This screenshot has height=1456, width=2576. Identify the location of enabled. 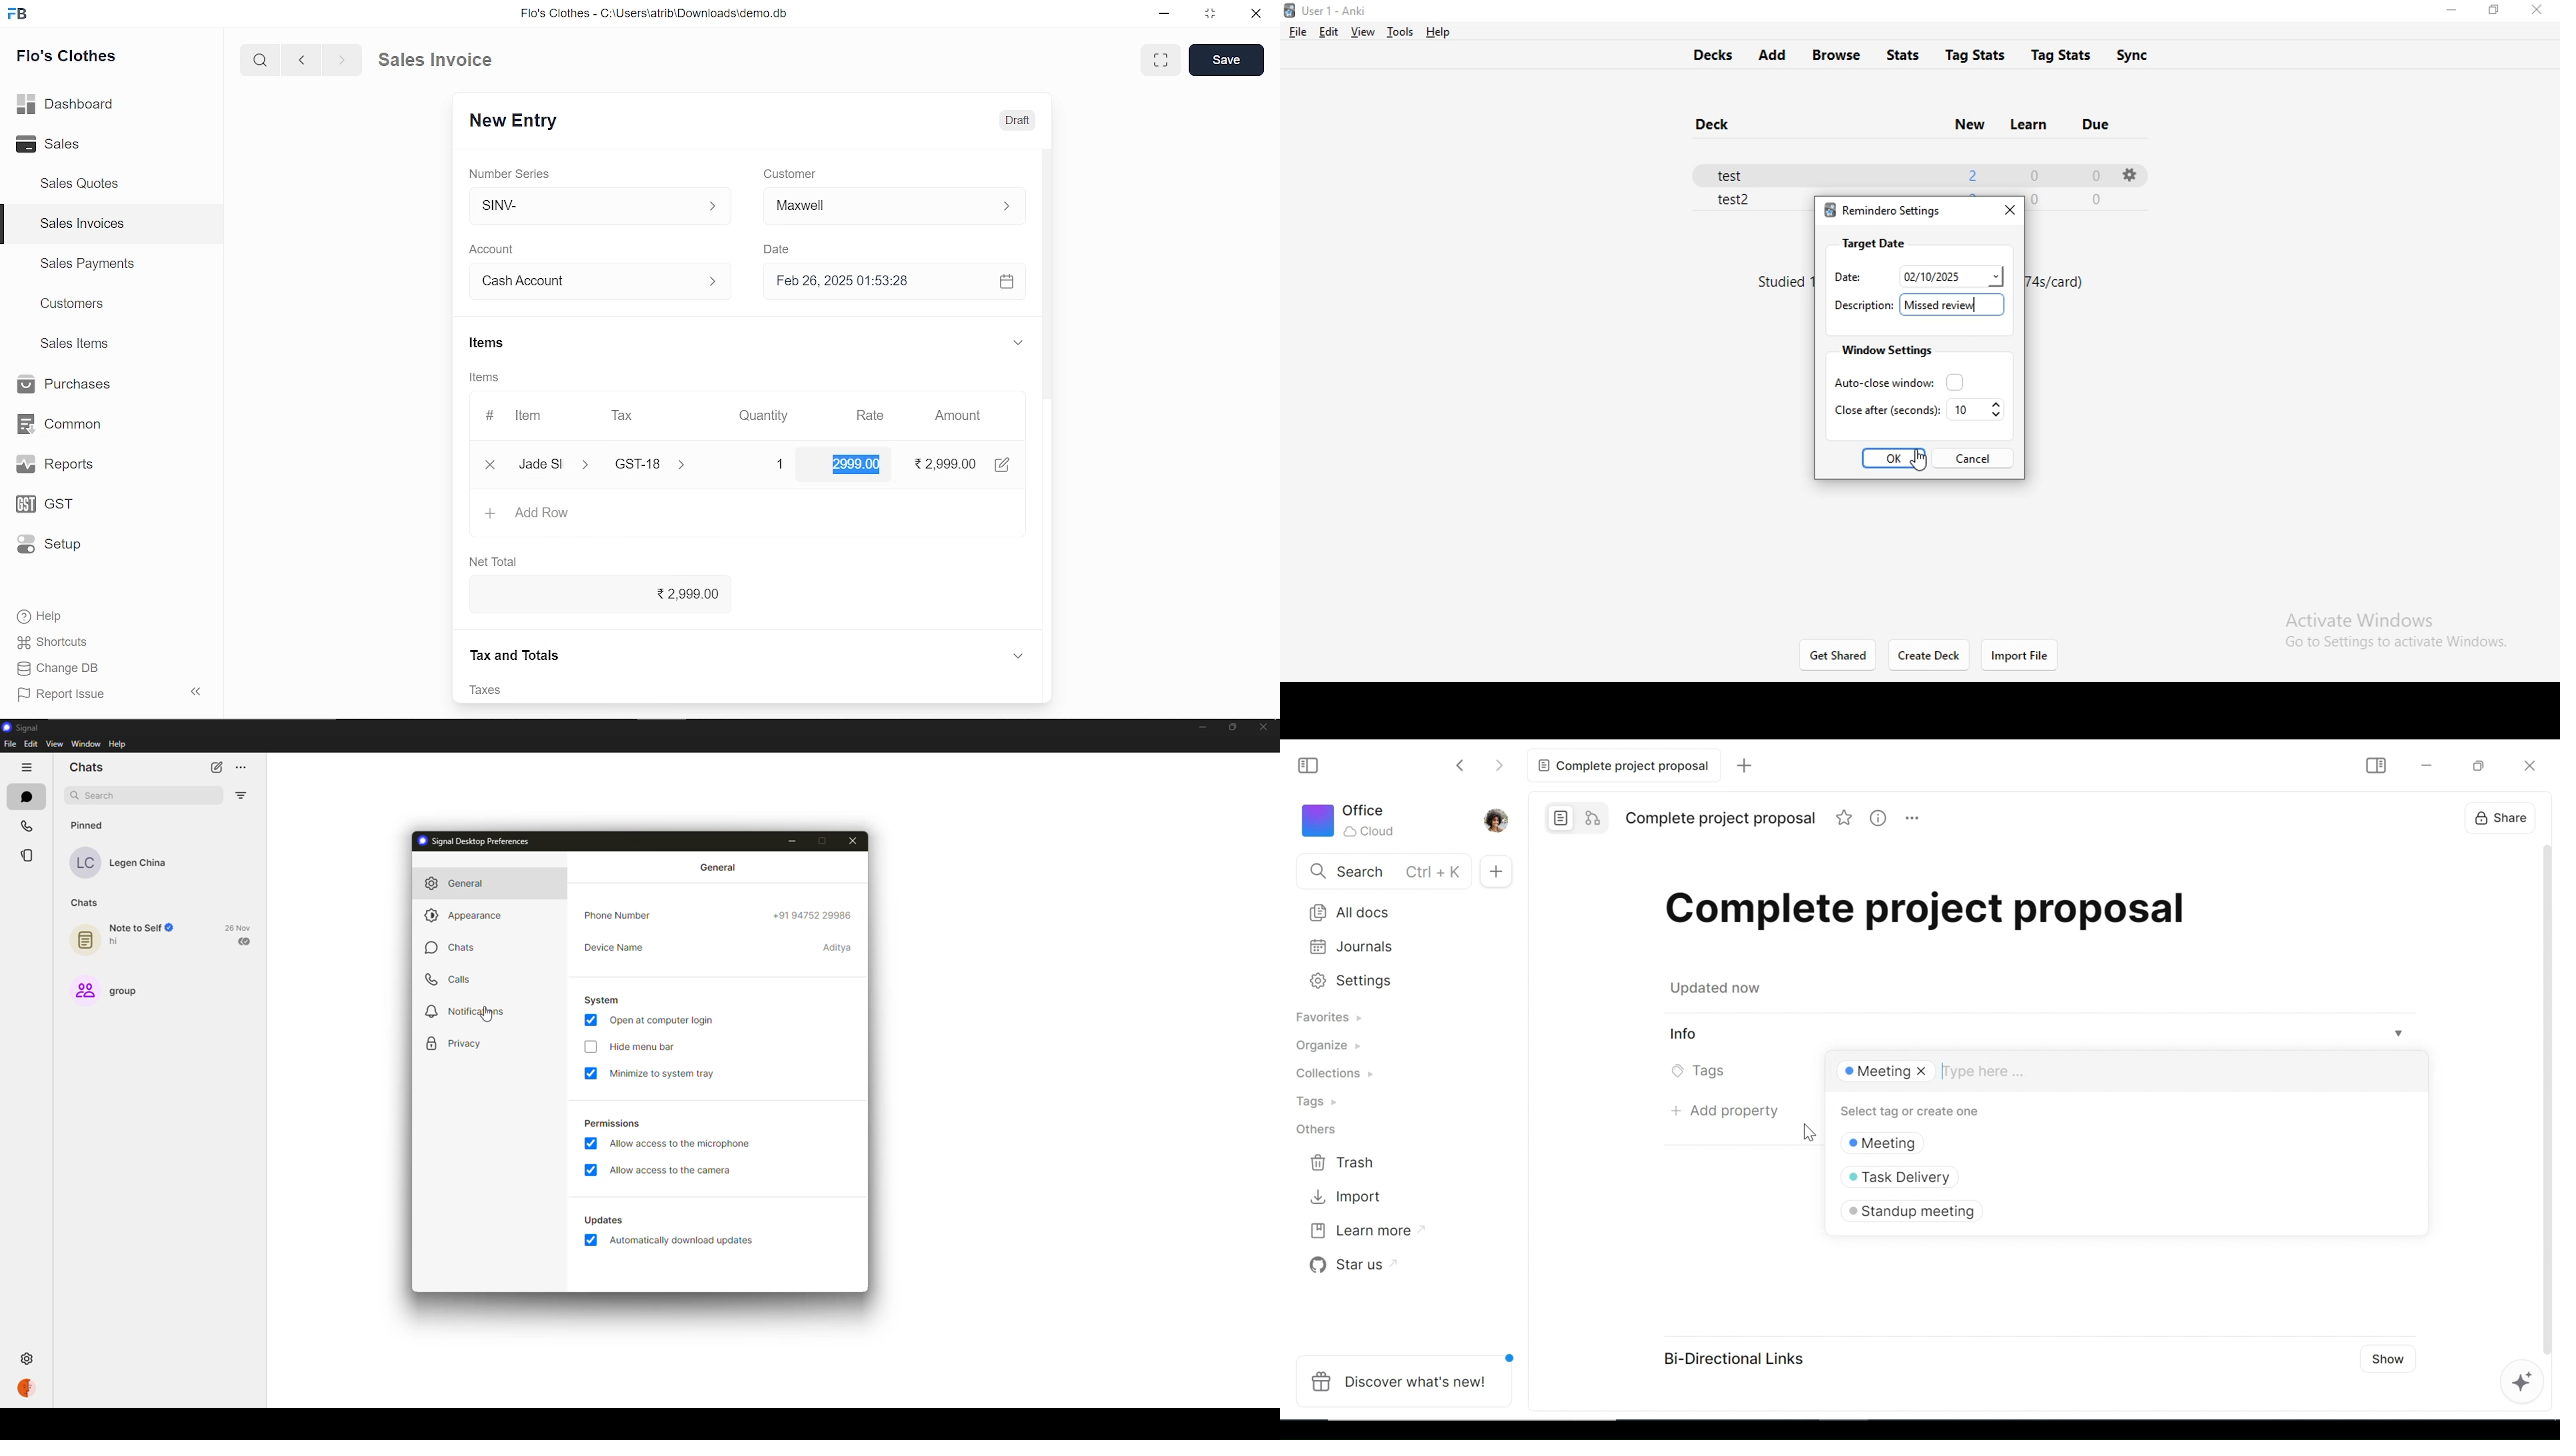
(590, 1143).